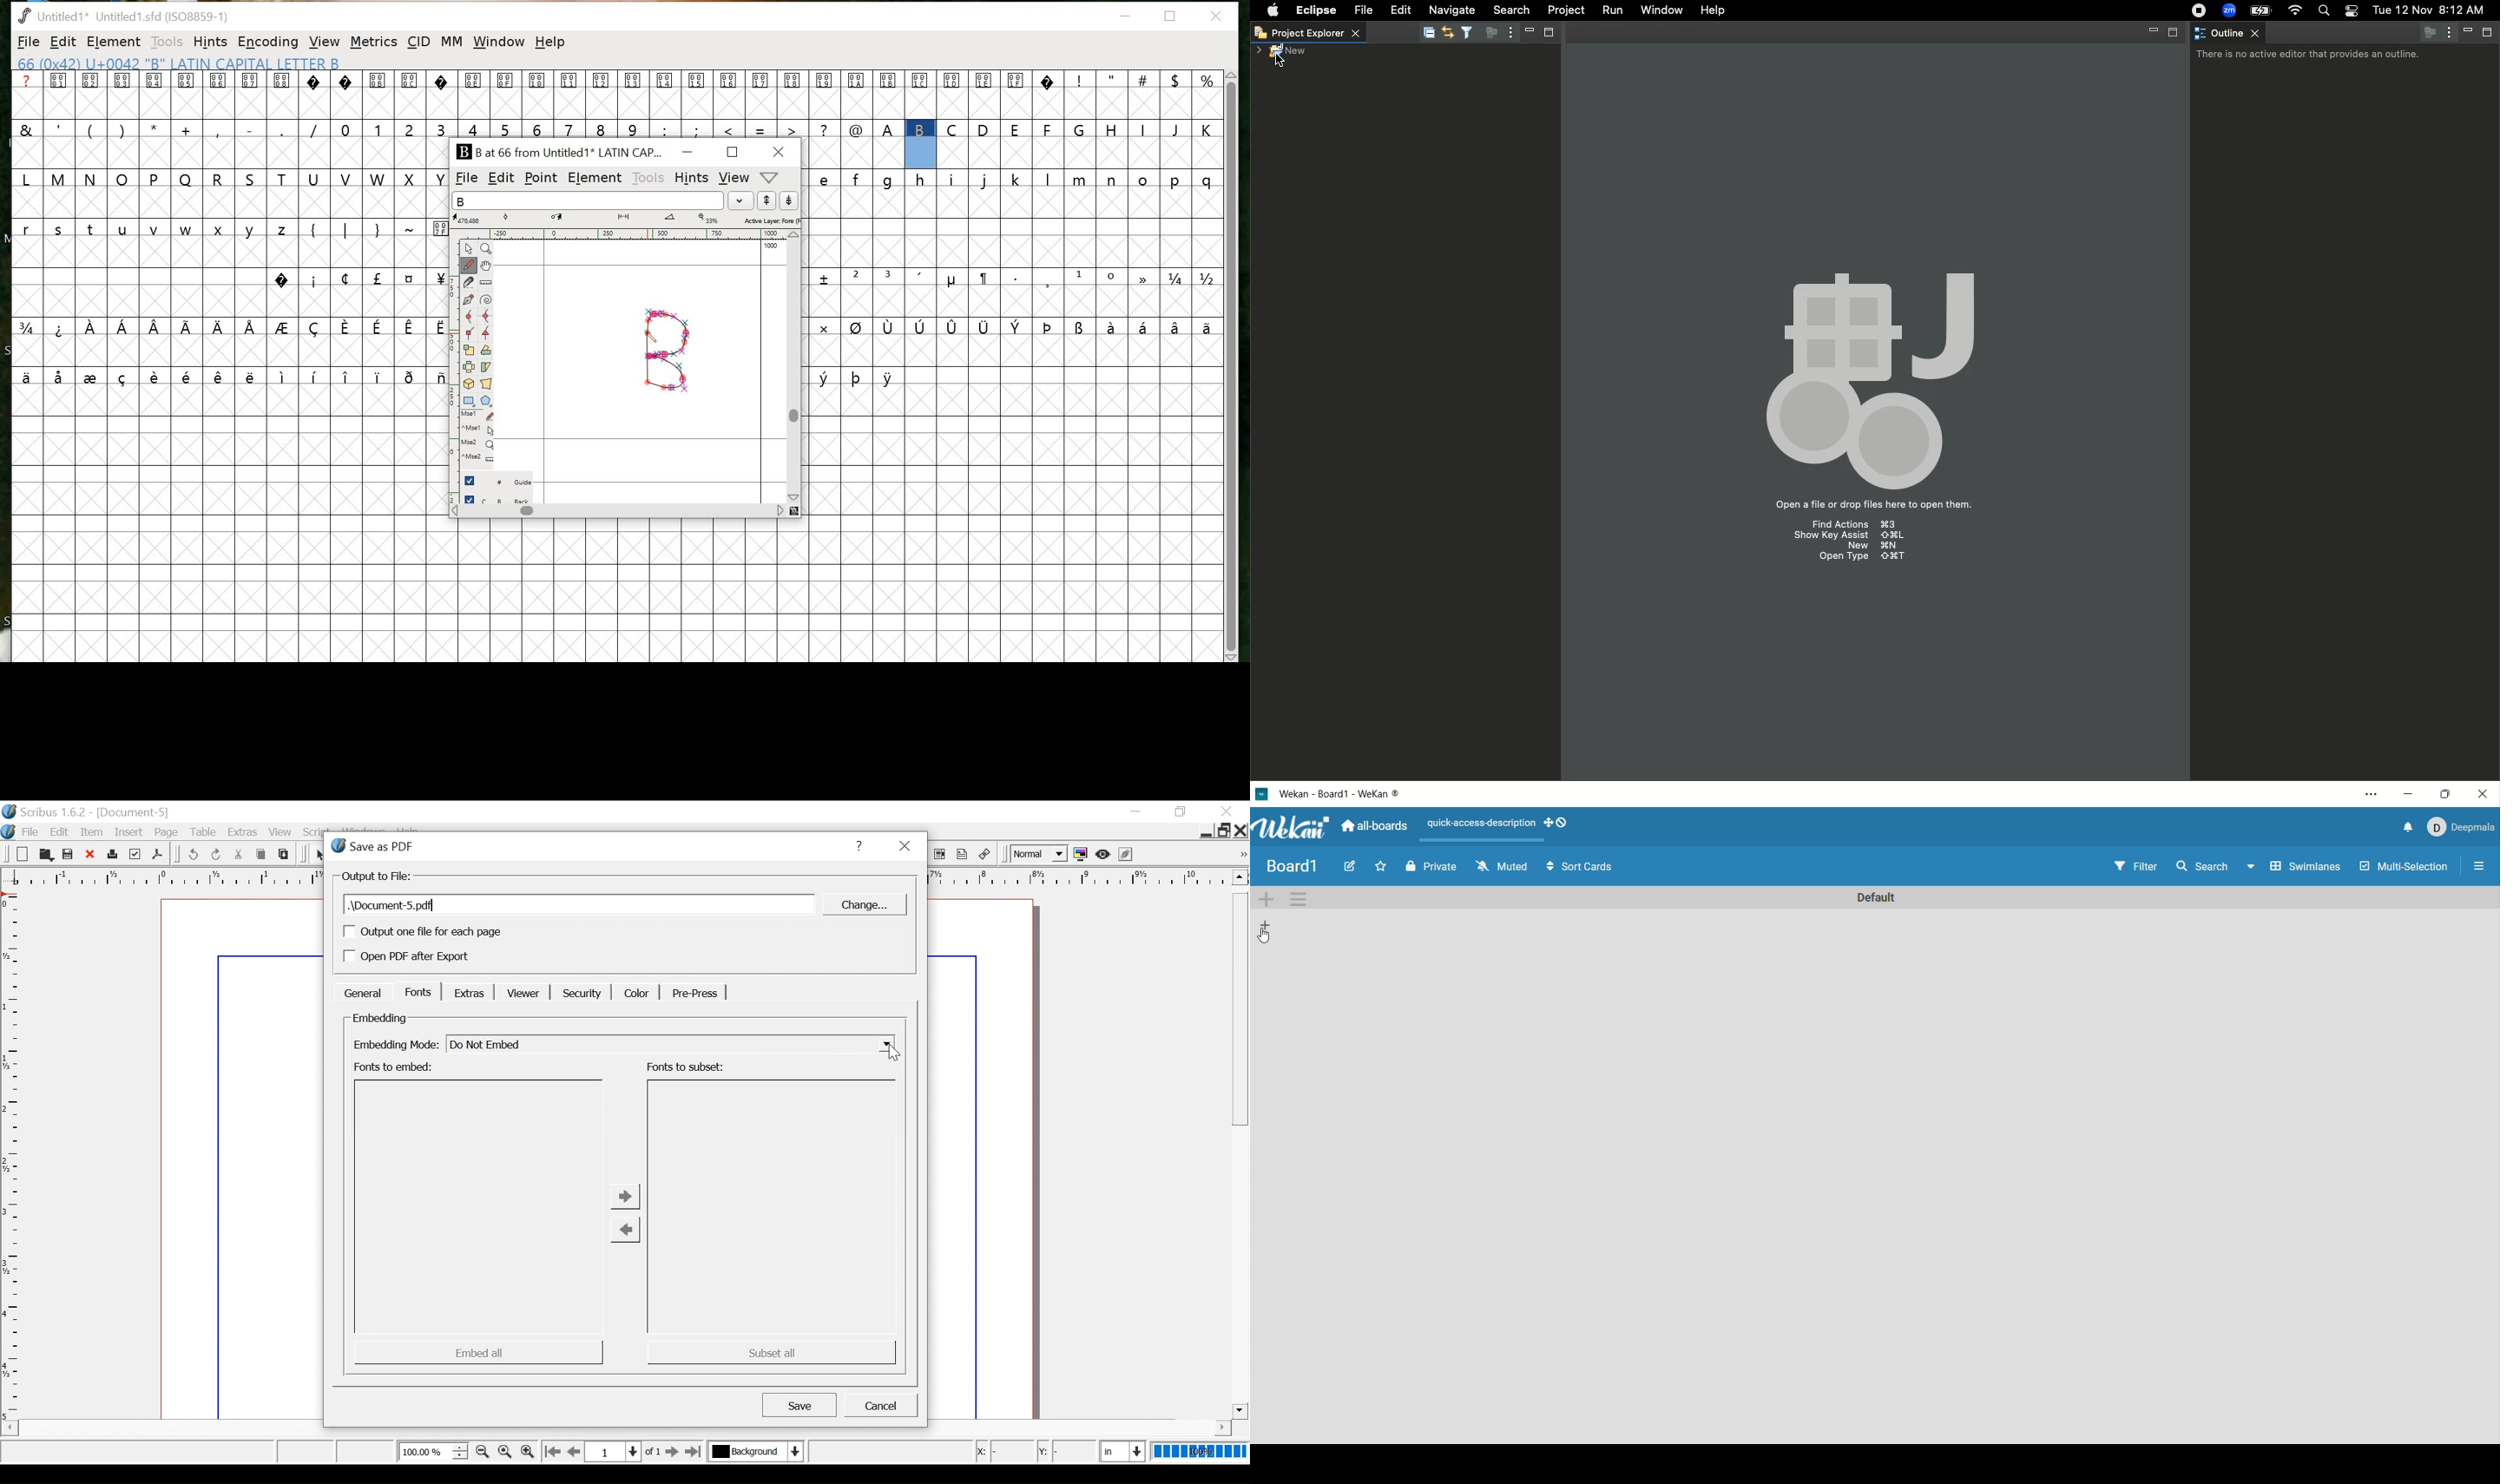  I want to click on Fonts to embed, so click(395, 1067).